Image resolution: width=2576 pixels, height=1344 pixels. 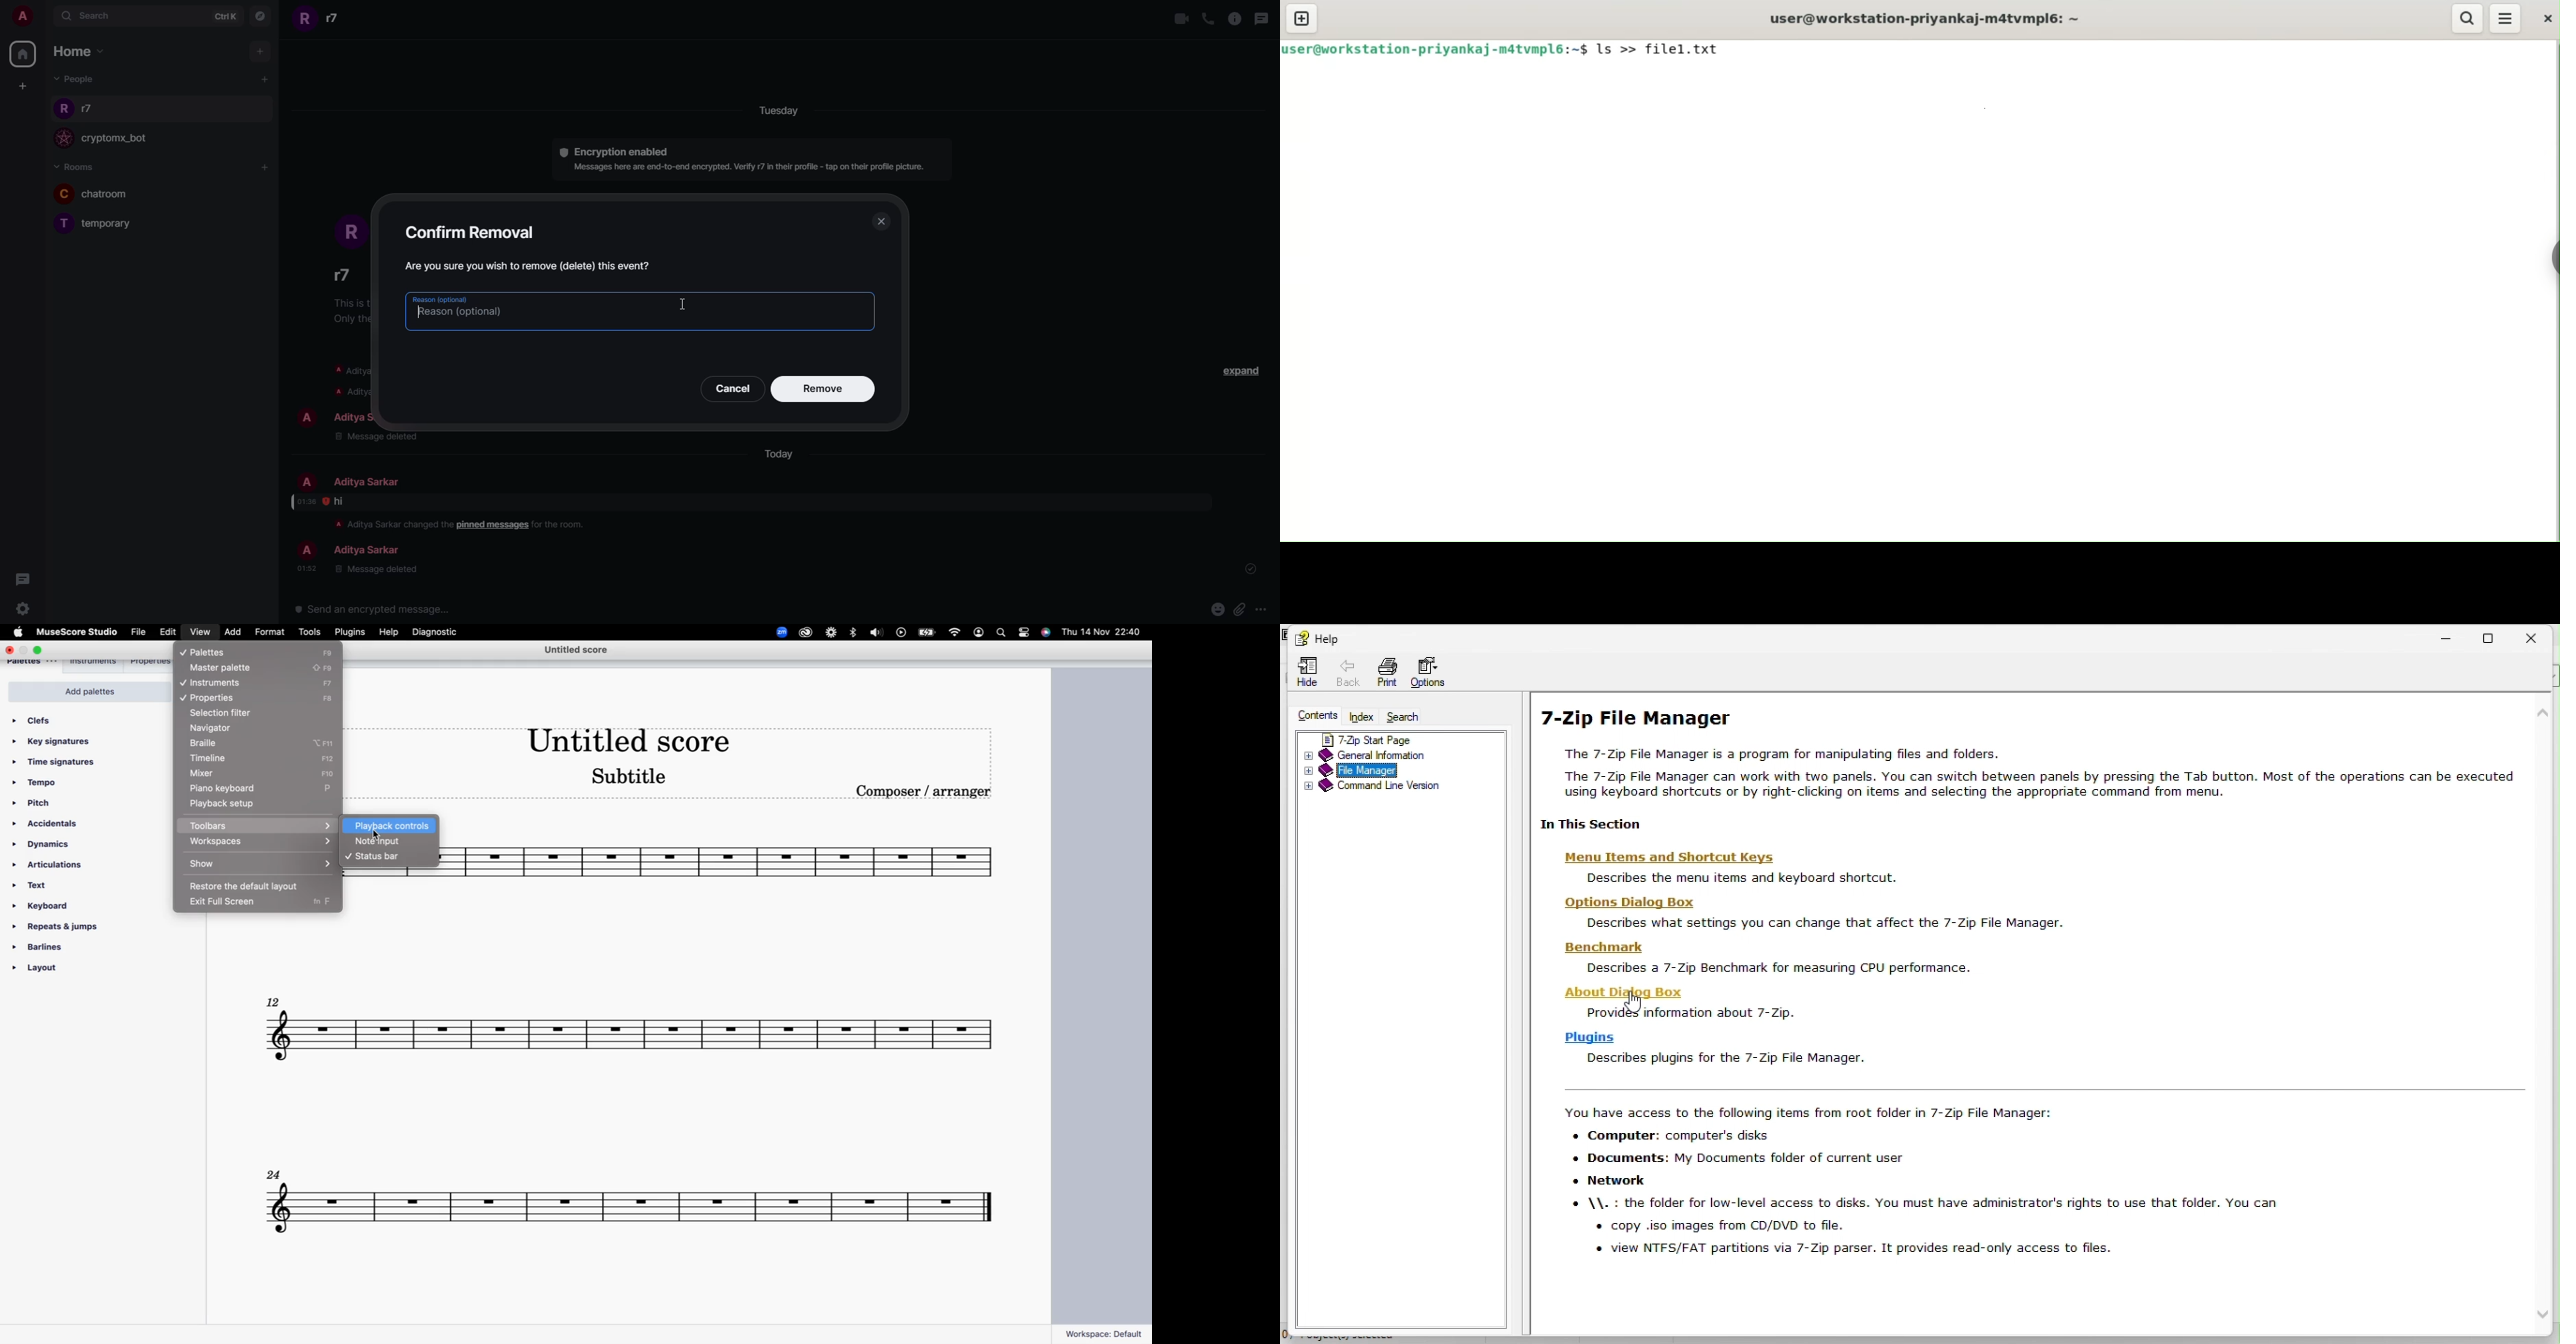 I want to click on score title, so click(x=624, y=736).